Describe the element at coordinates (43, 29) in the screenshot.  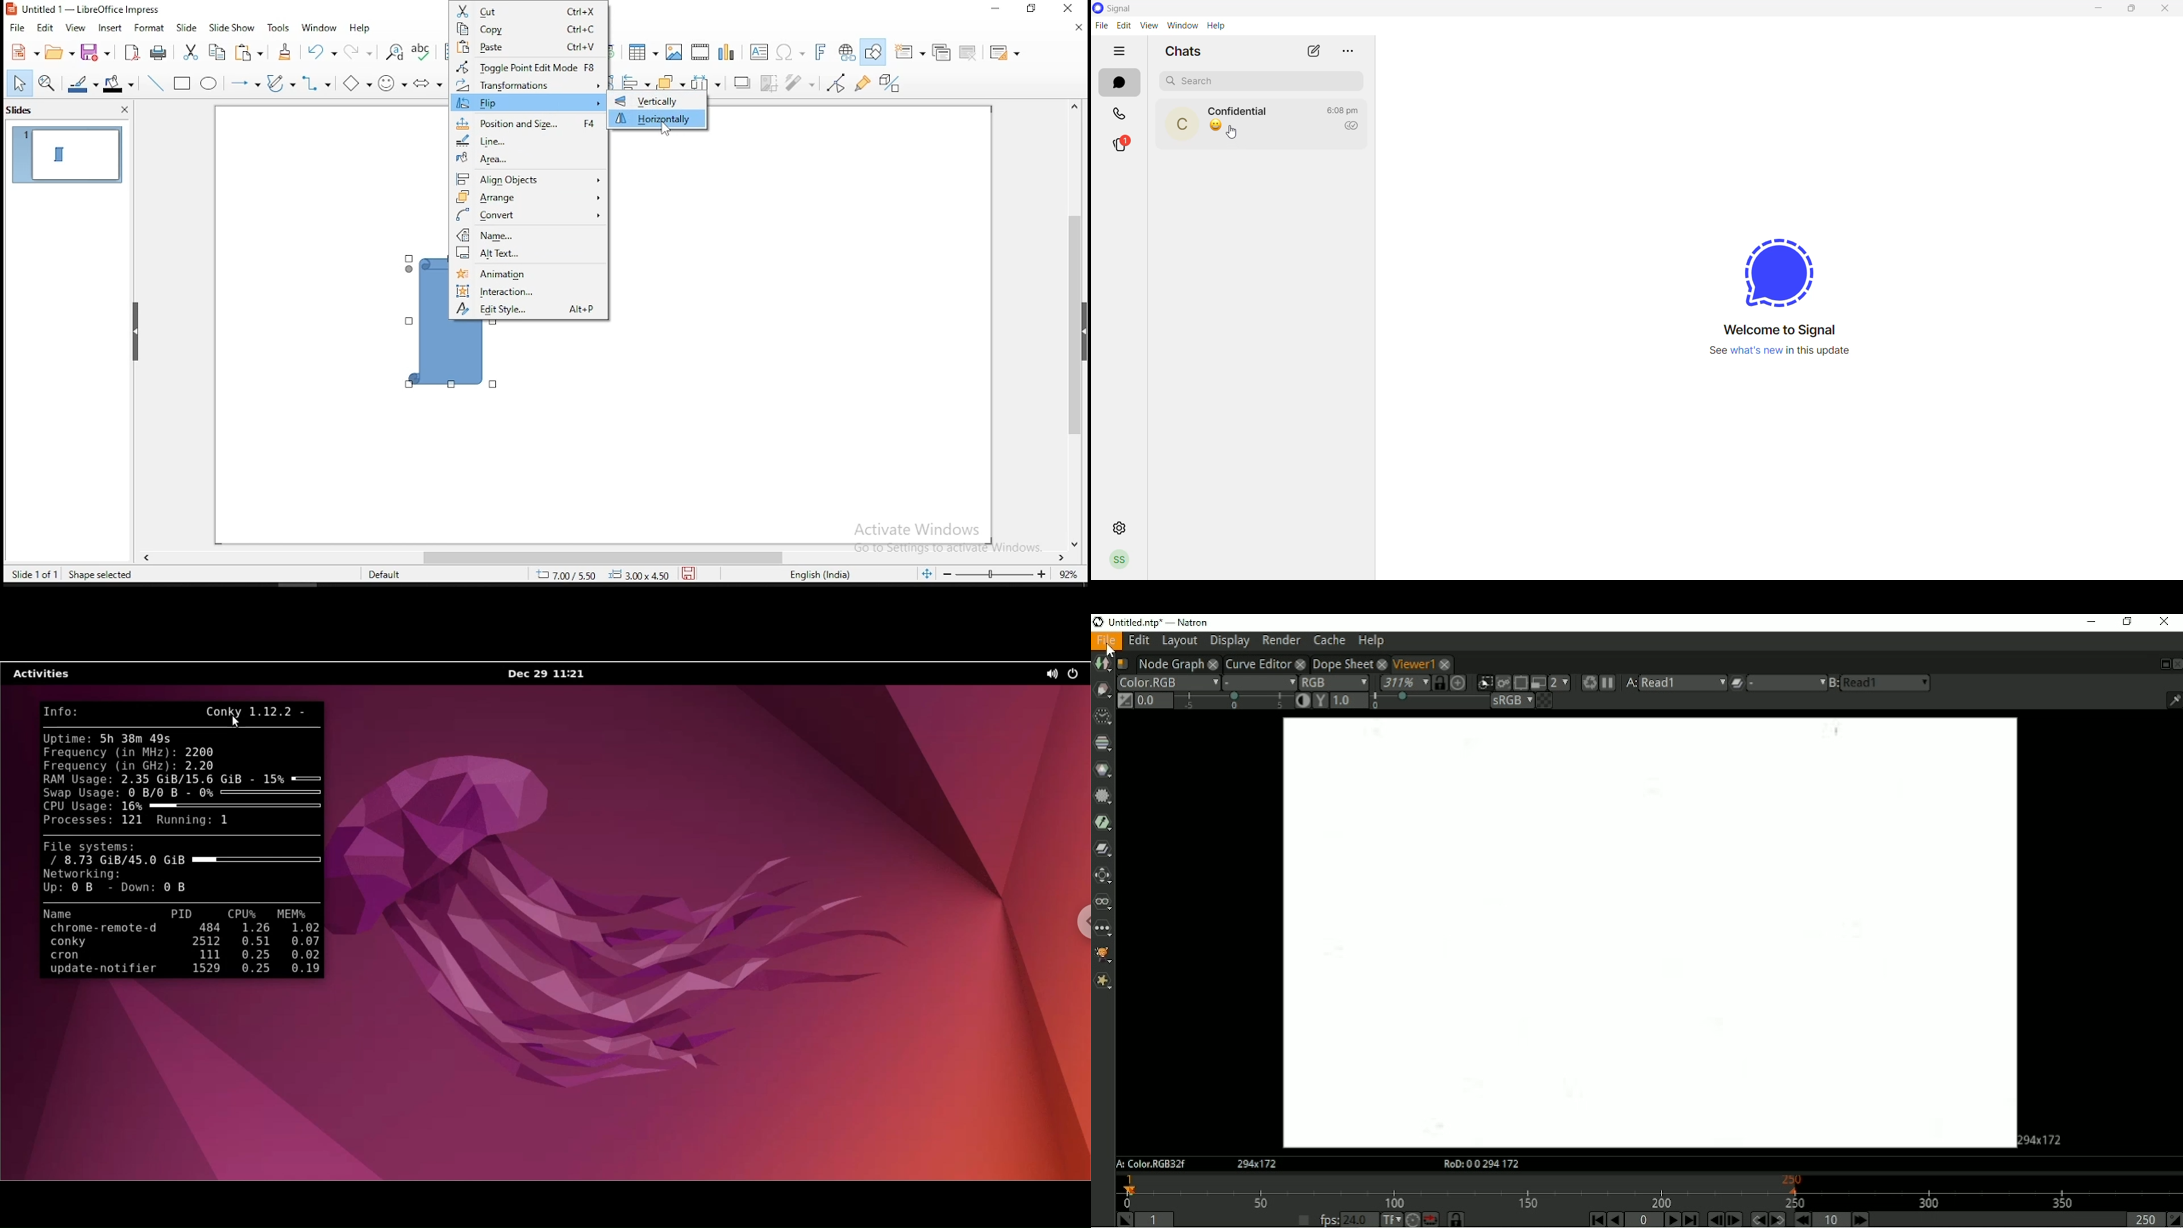
I see `edit` at that location.